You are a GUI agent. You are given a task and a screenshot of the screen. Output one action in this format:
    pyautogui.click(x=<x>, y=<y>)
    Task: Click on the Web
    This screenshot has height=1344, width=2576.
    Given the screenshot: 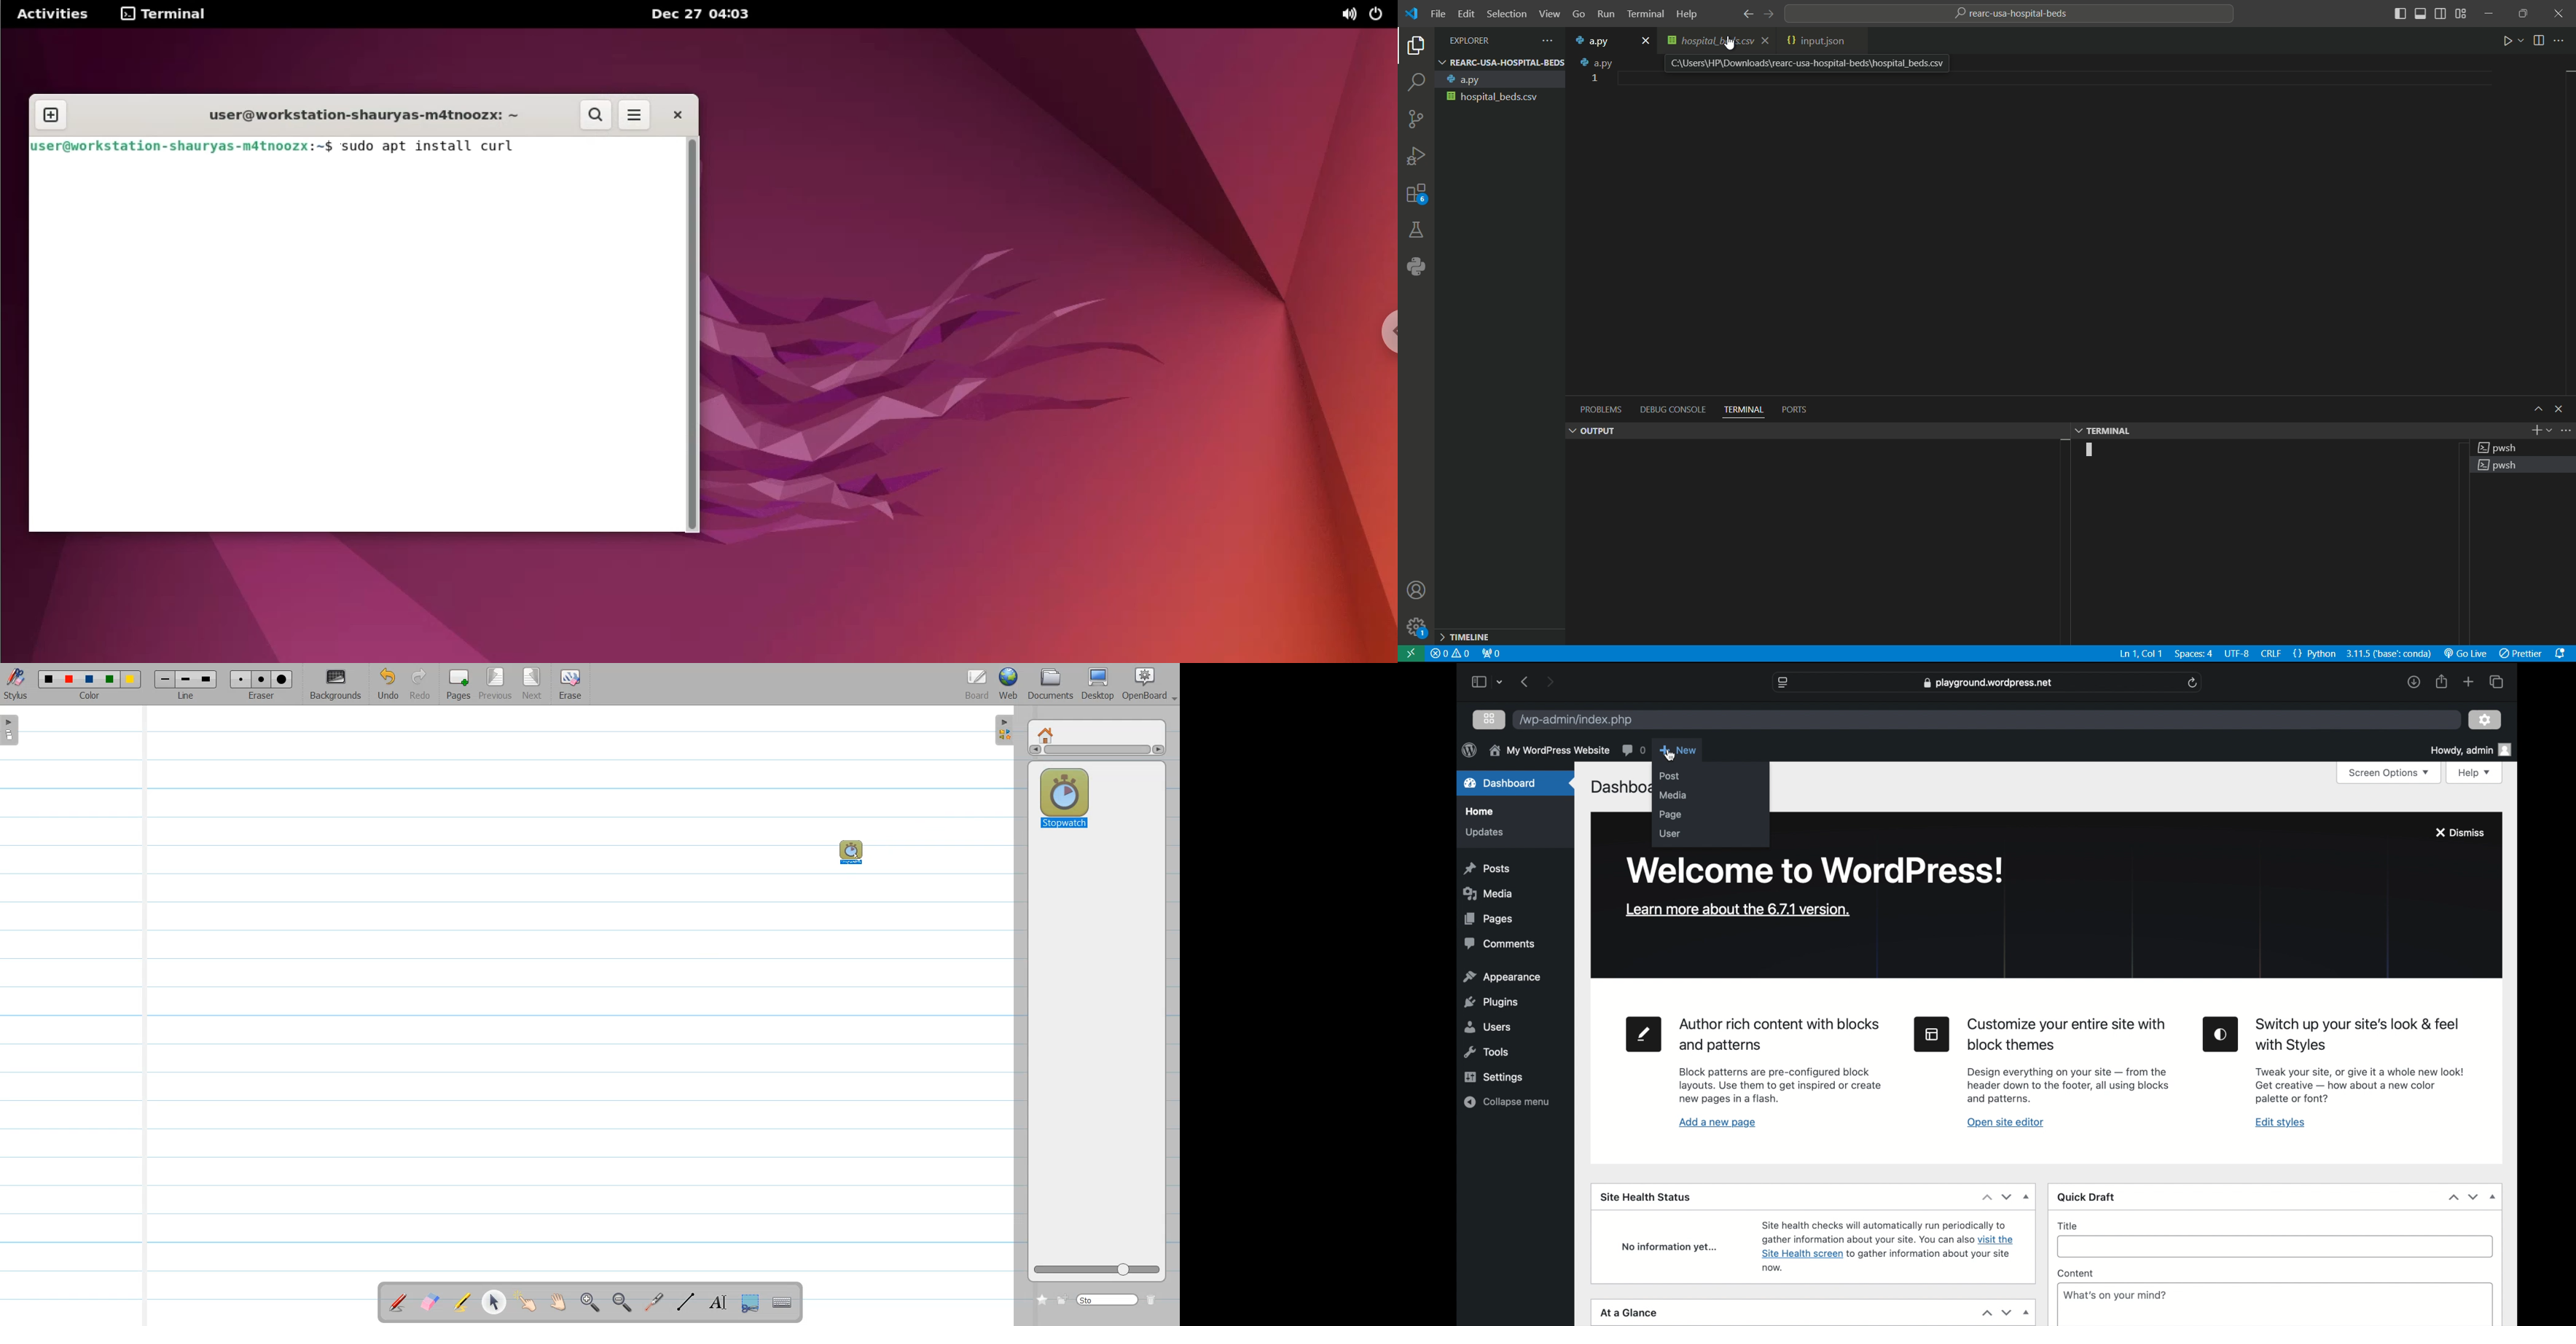 What is the action you would take?
    pyautogui.click(x=1009, y=684)
    